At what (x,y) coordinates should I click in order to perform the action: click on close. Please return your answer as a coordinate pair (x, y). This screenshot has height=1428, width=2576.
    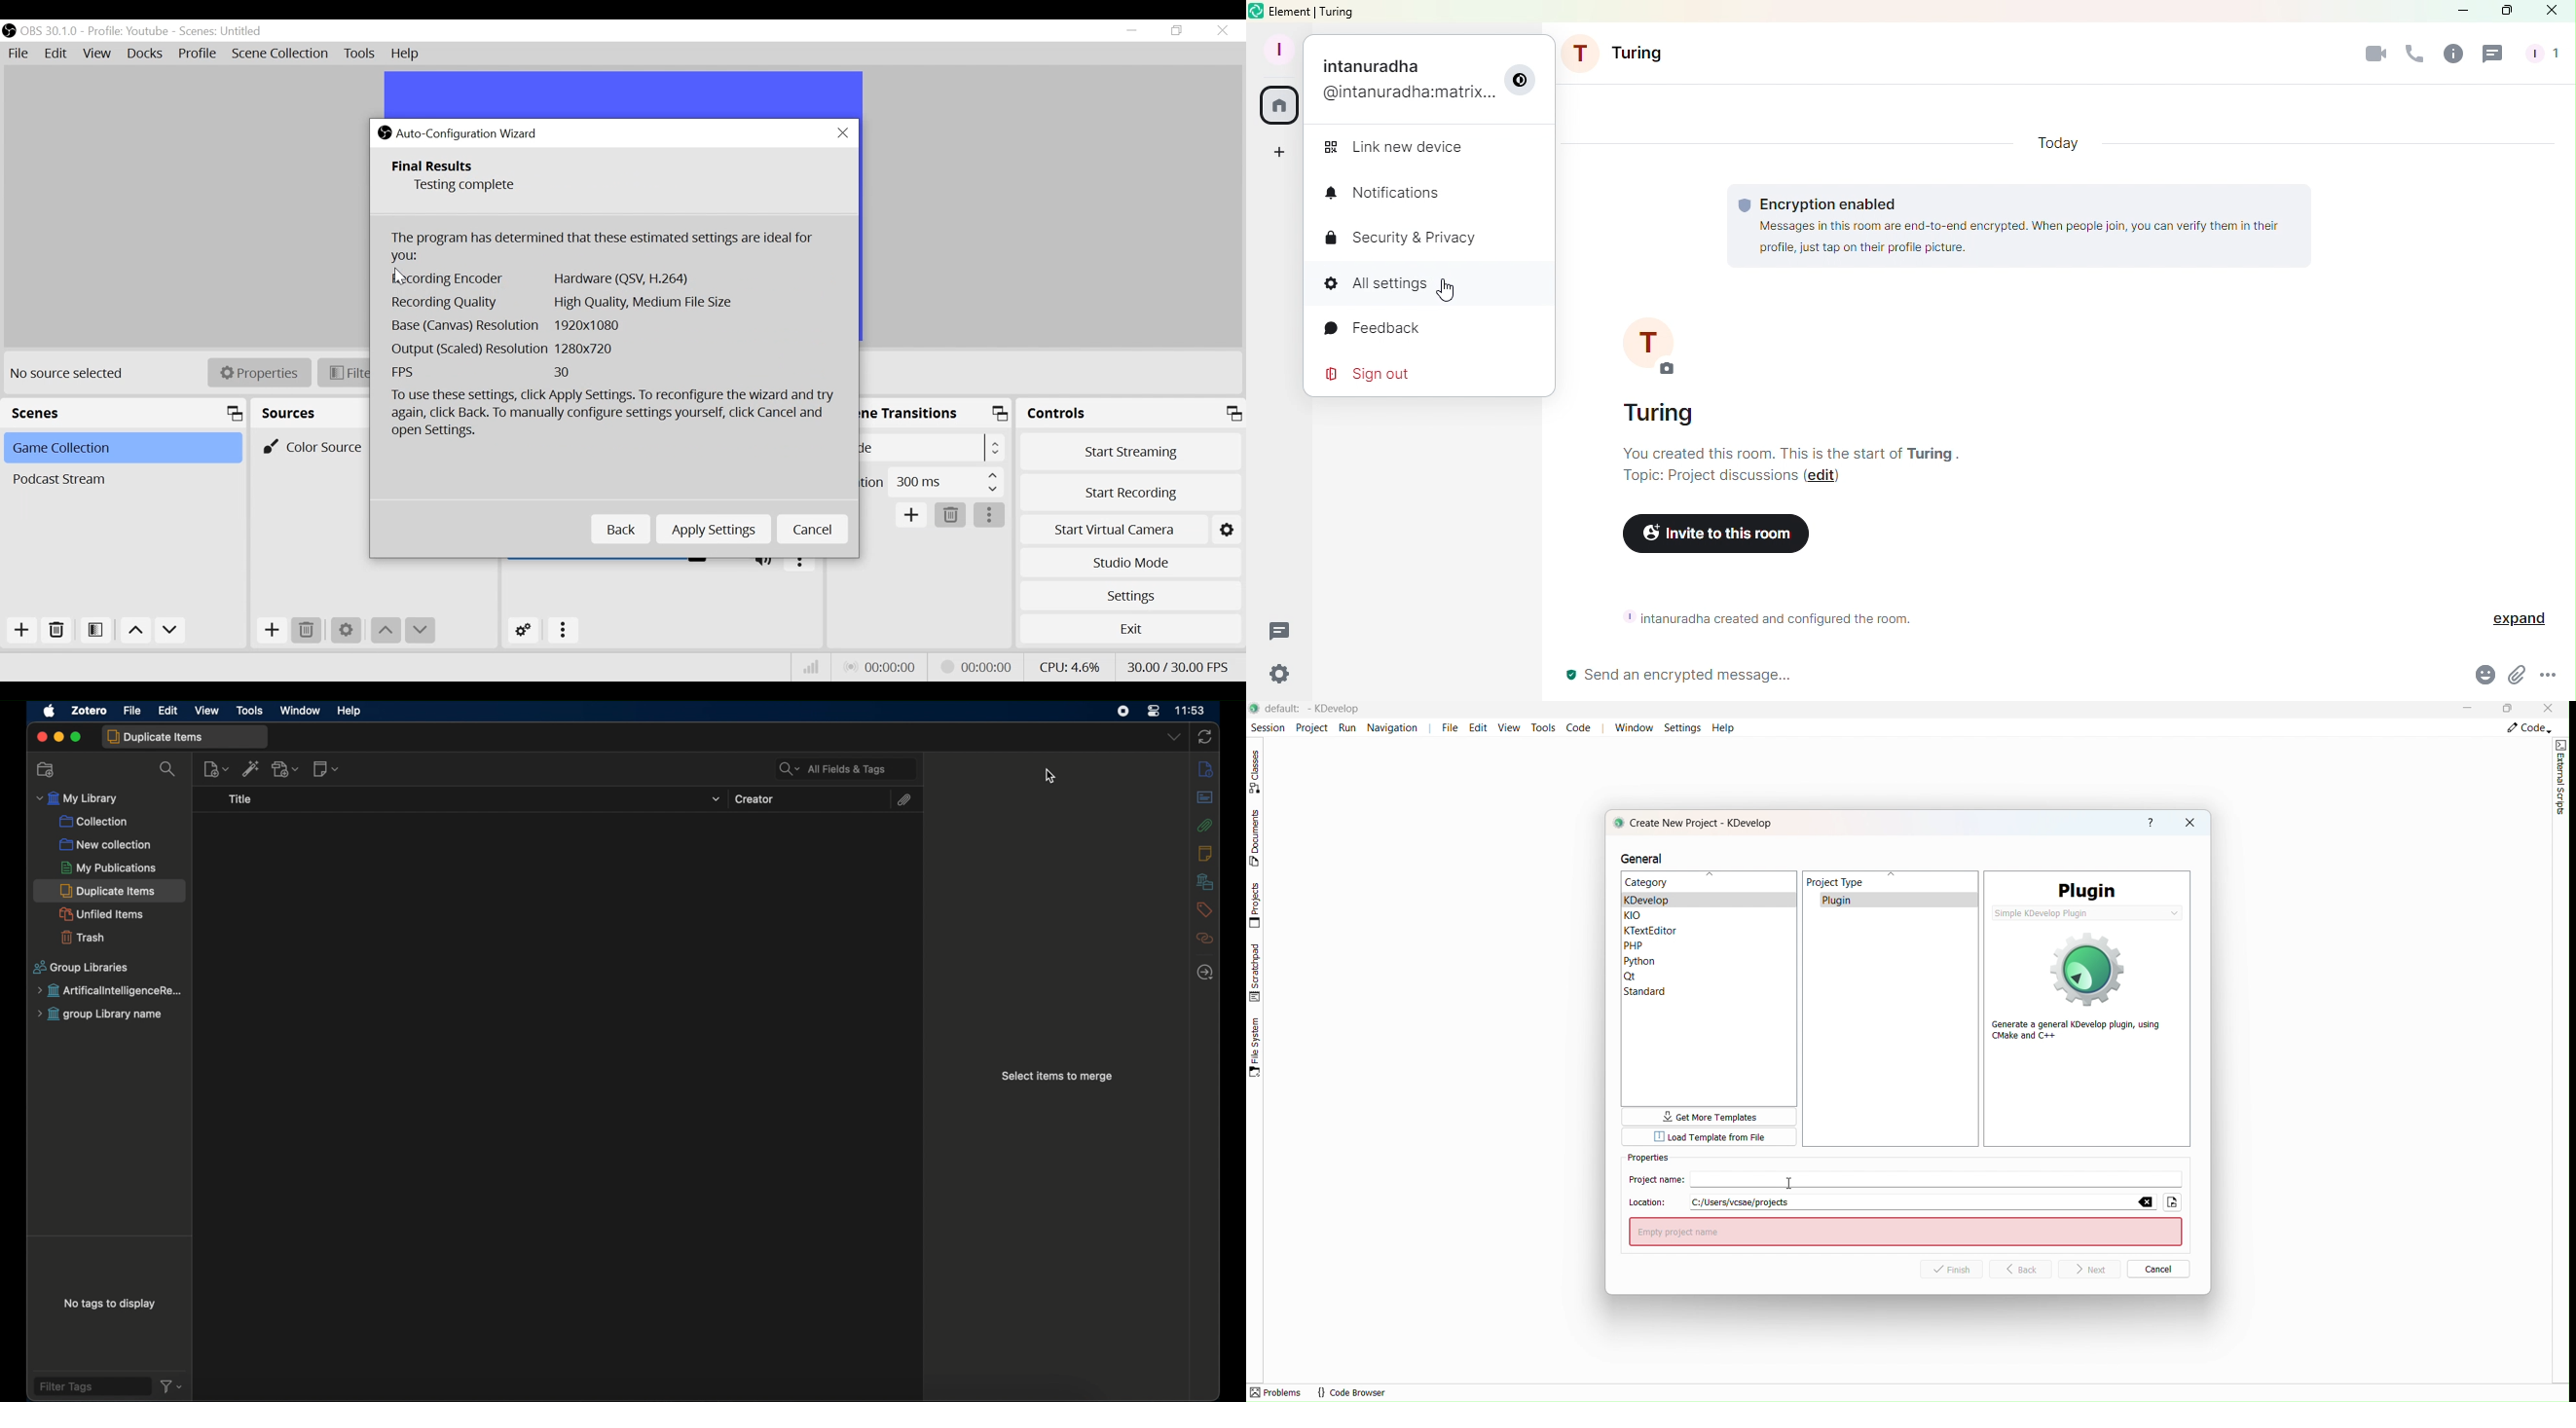
    Looking at the image, I should click on (40, 736).